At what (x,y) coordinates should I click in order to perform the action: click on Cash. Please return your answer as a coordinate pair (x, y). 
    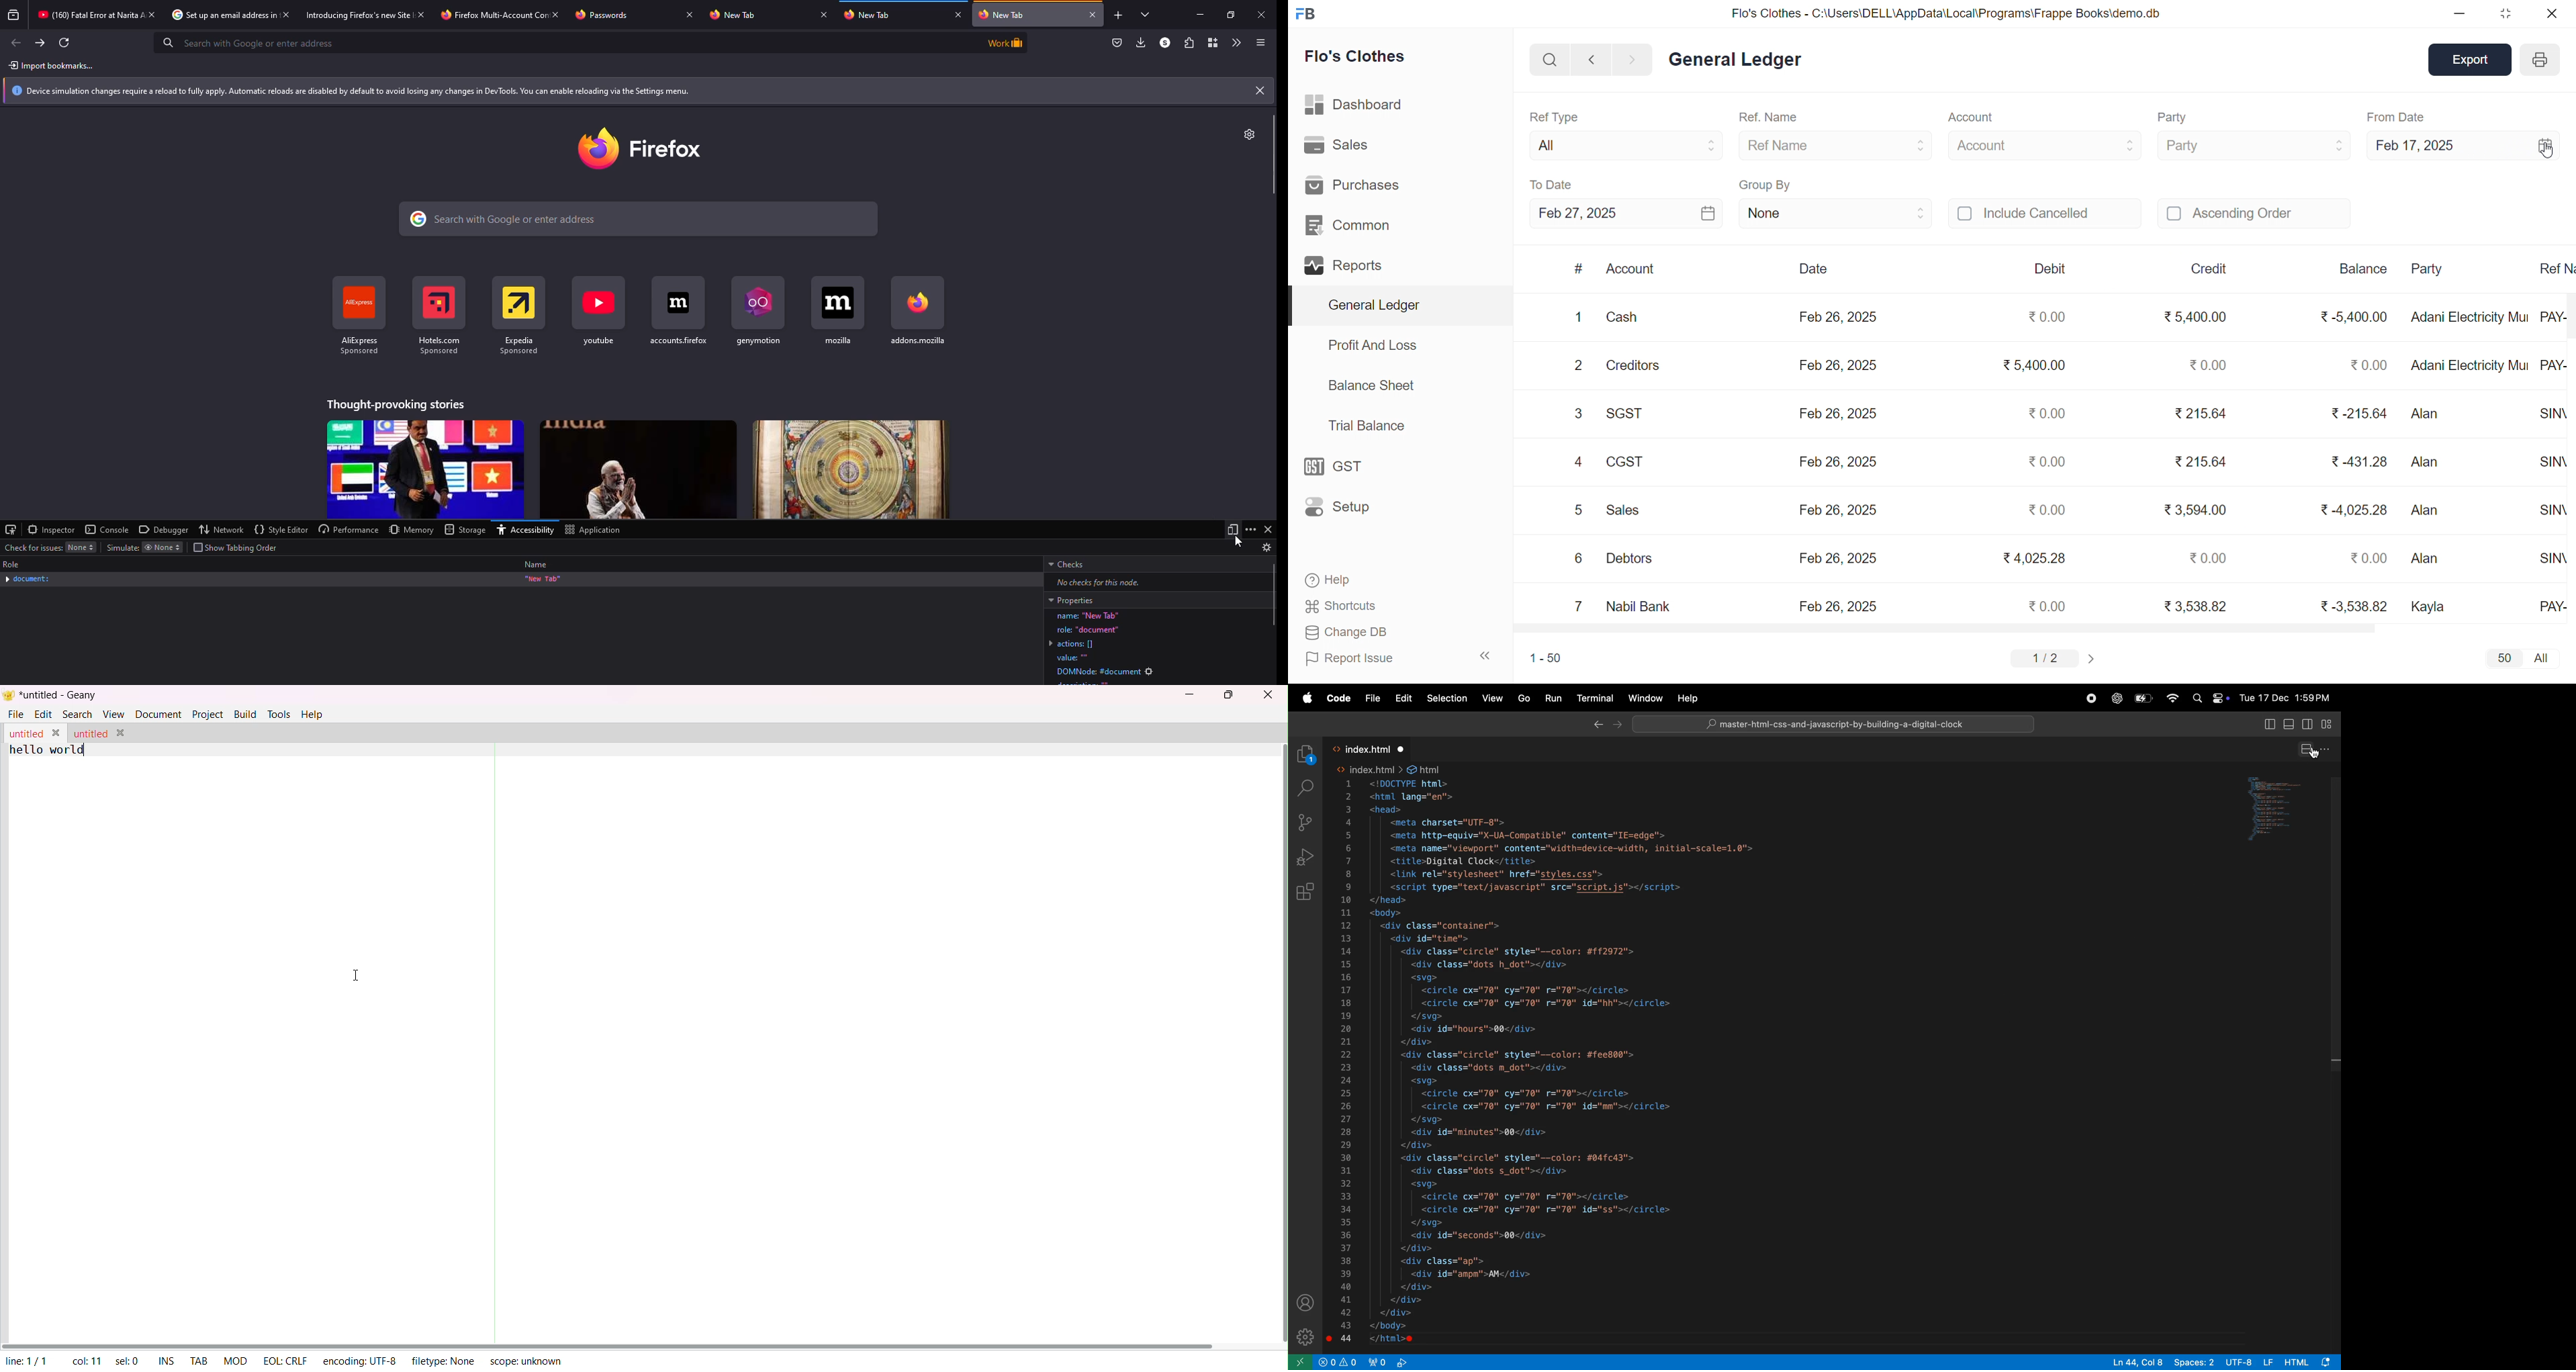
    Looking at the image, I should click on (1631, 315).